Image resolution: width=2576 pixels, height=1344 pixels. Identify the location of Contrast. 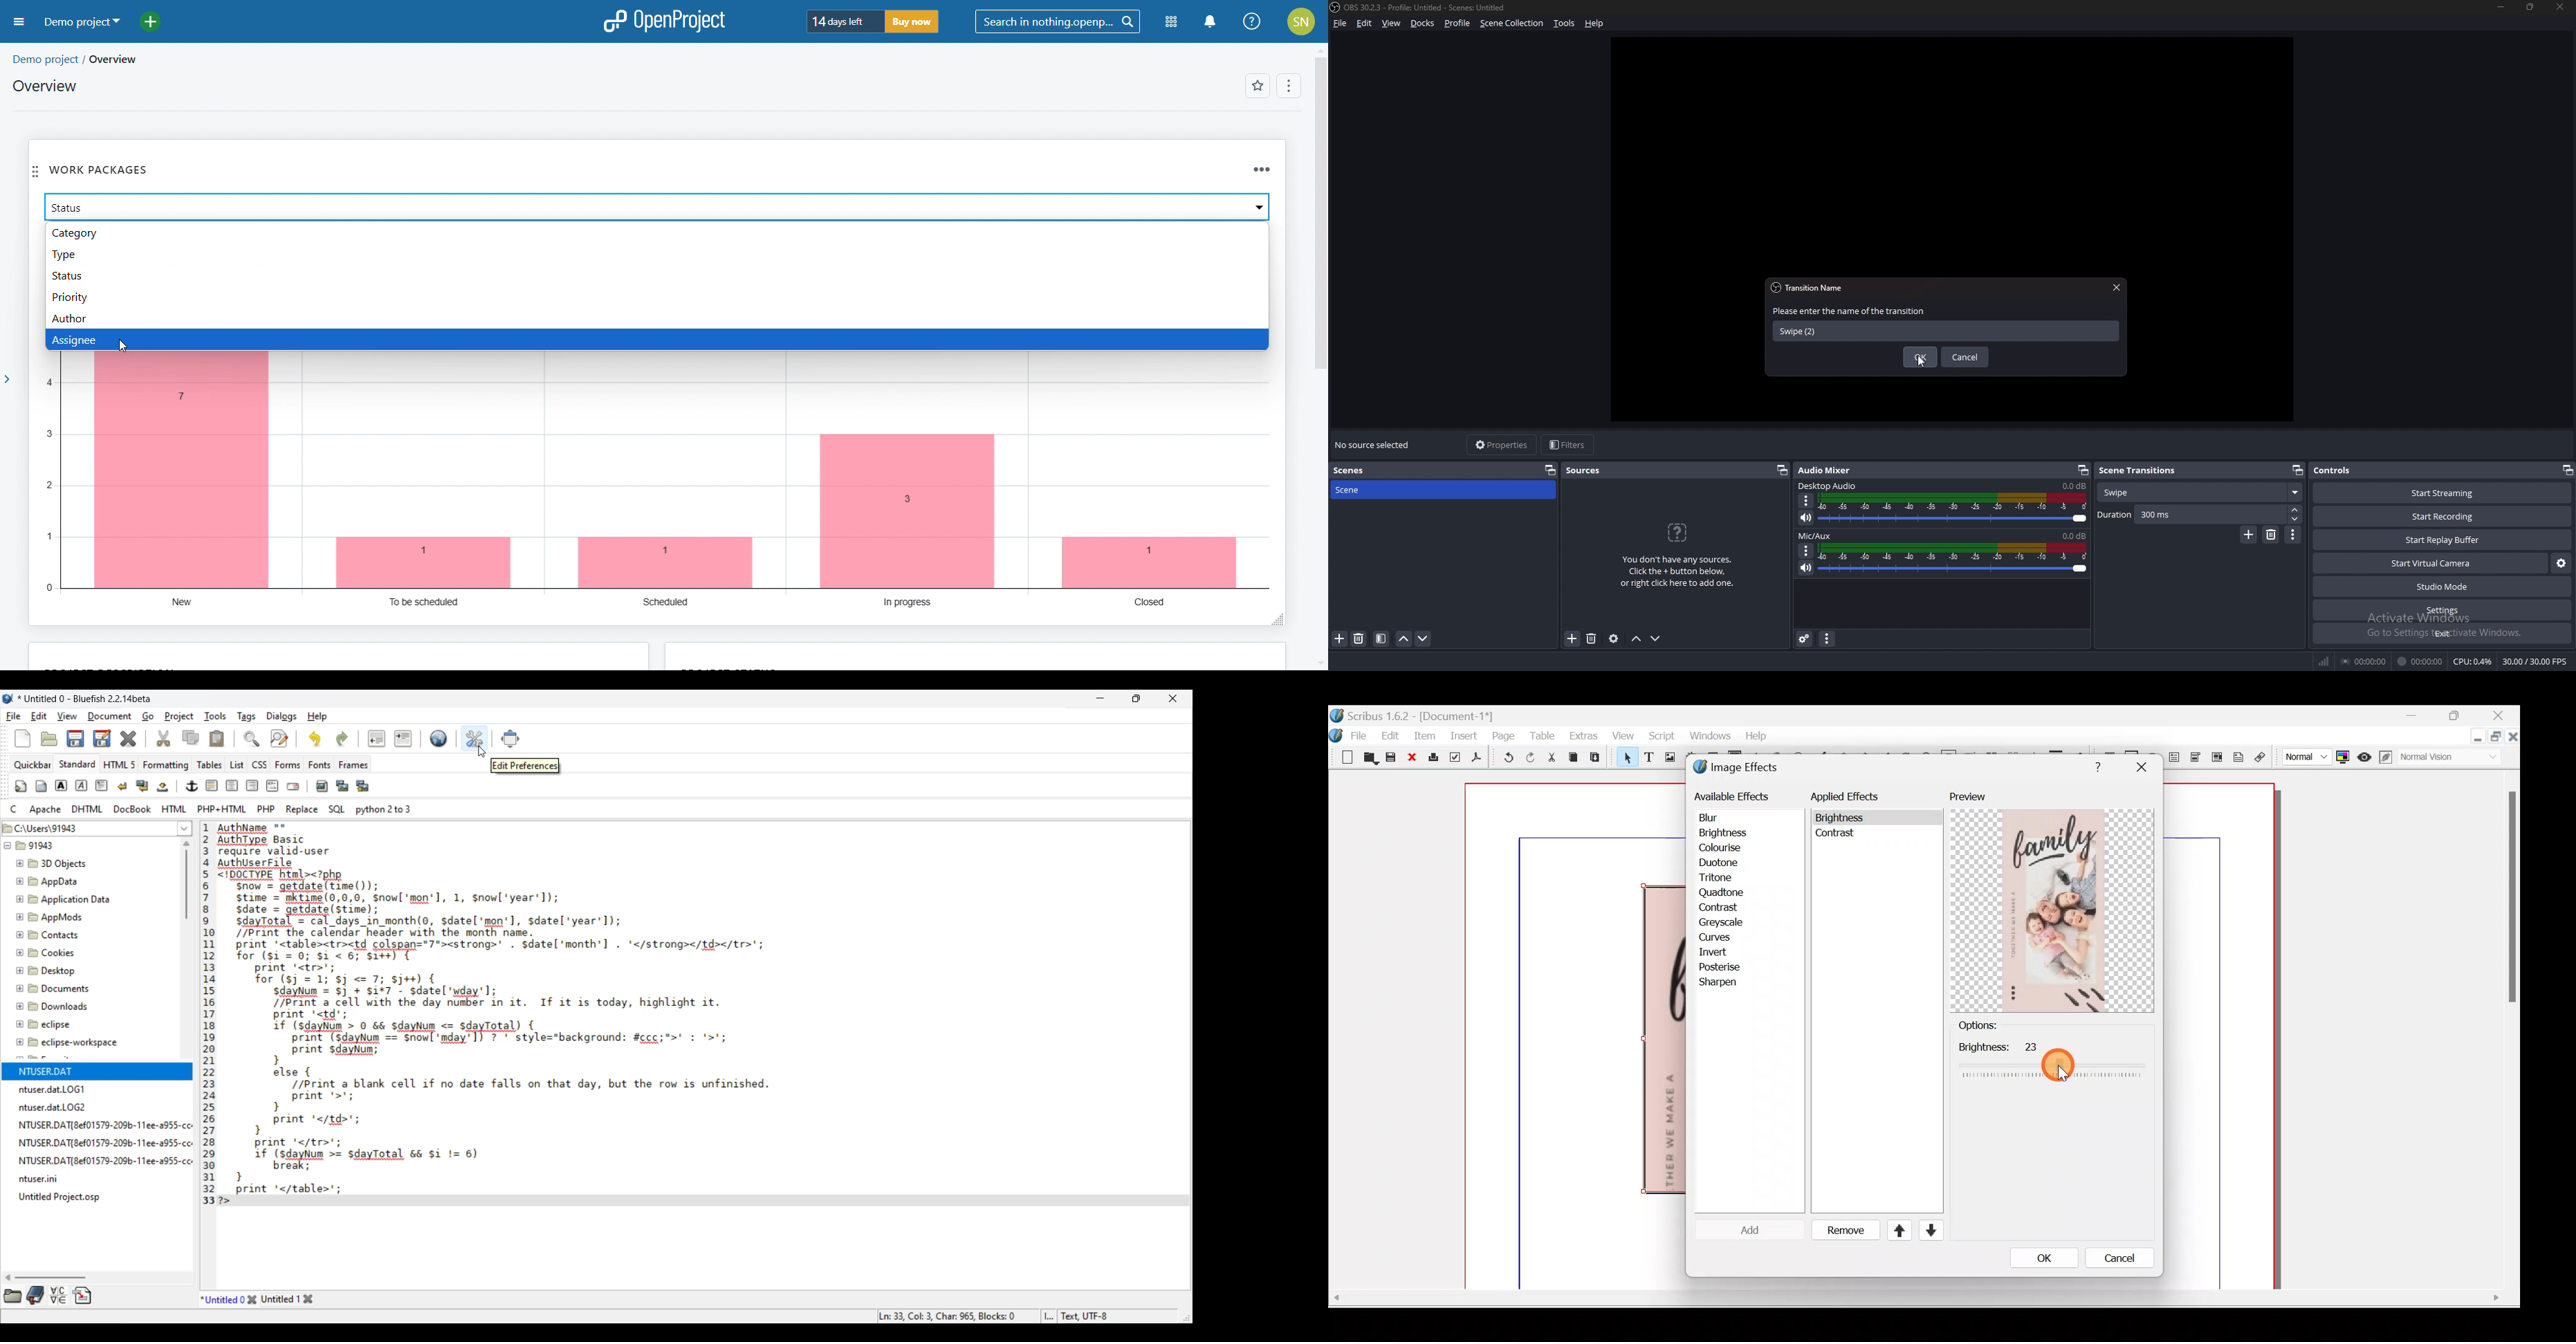
(1720, 906).